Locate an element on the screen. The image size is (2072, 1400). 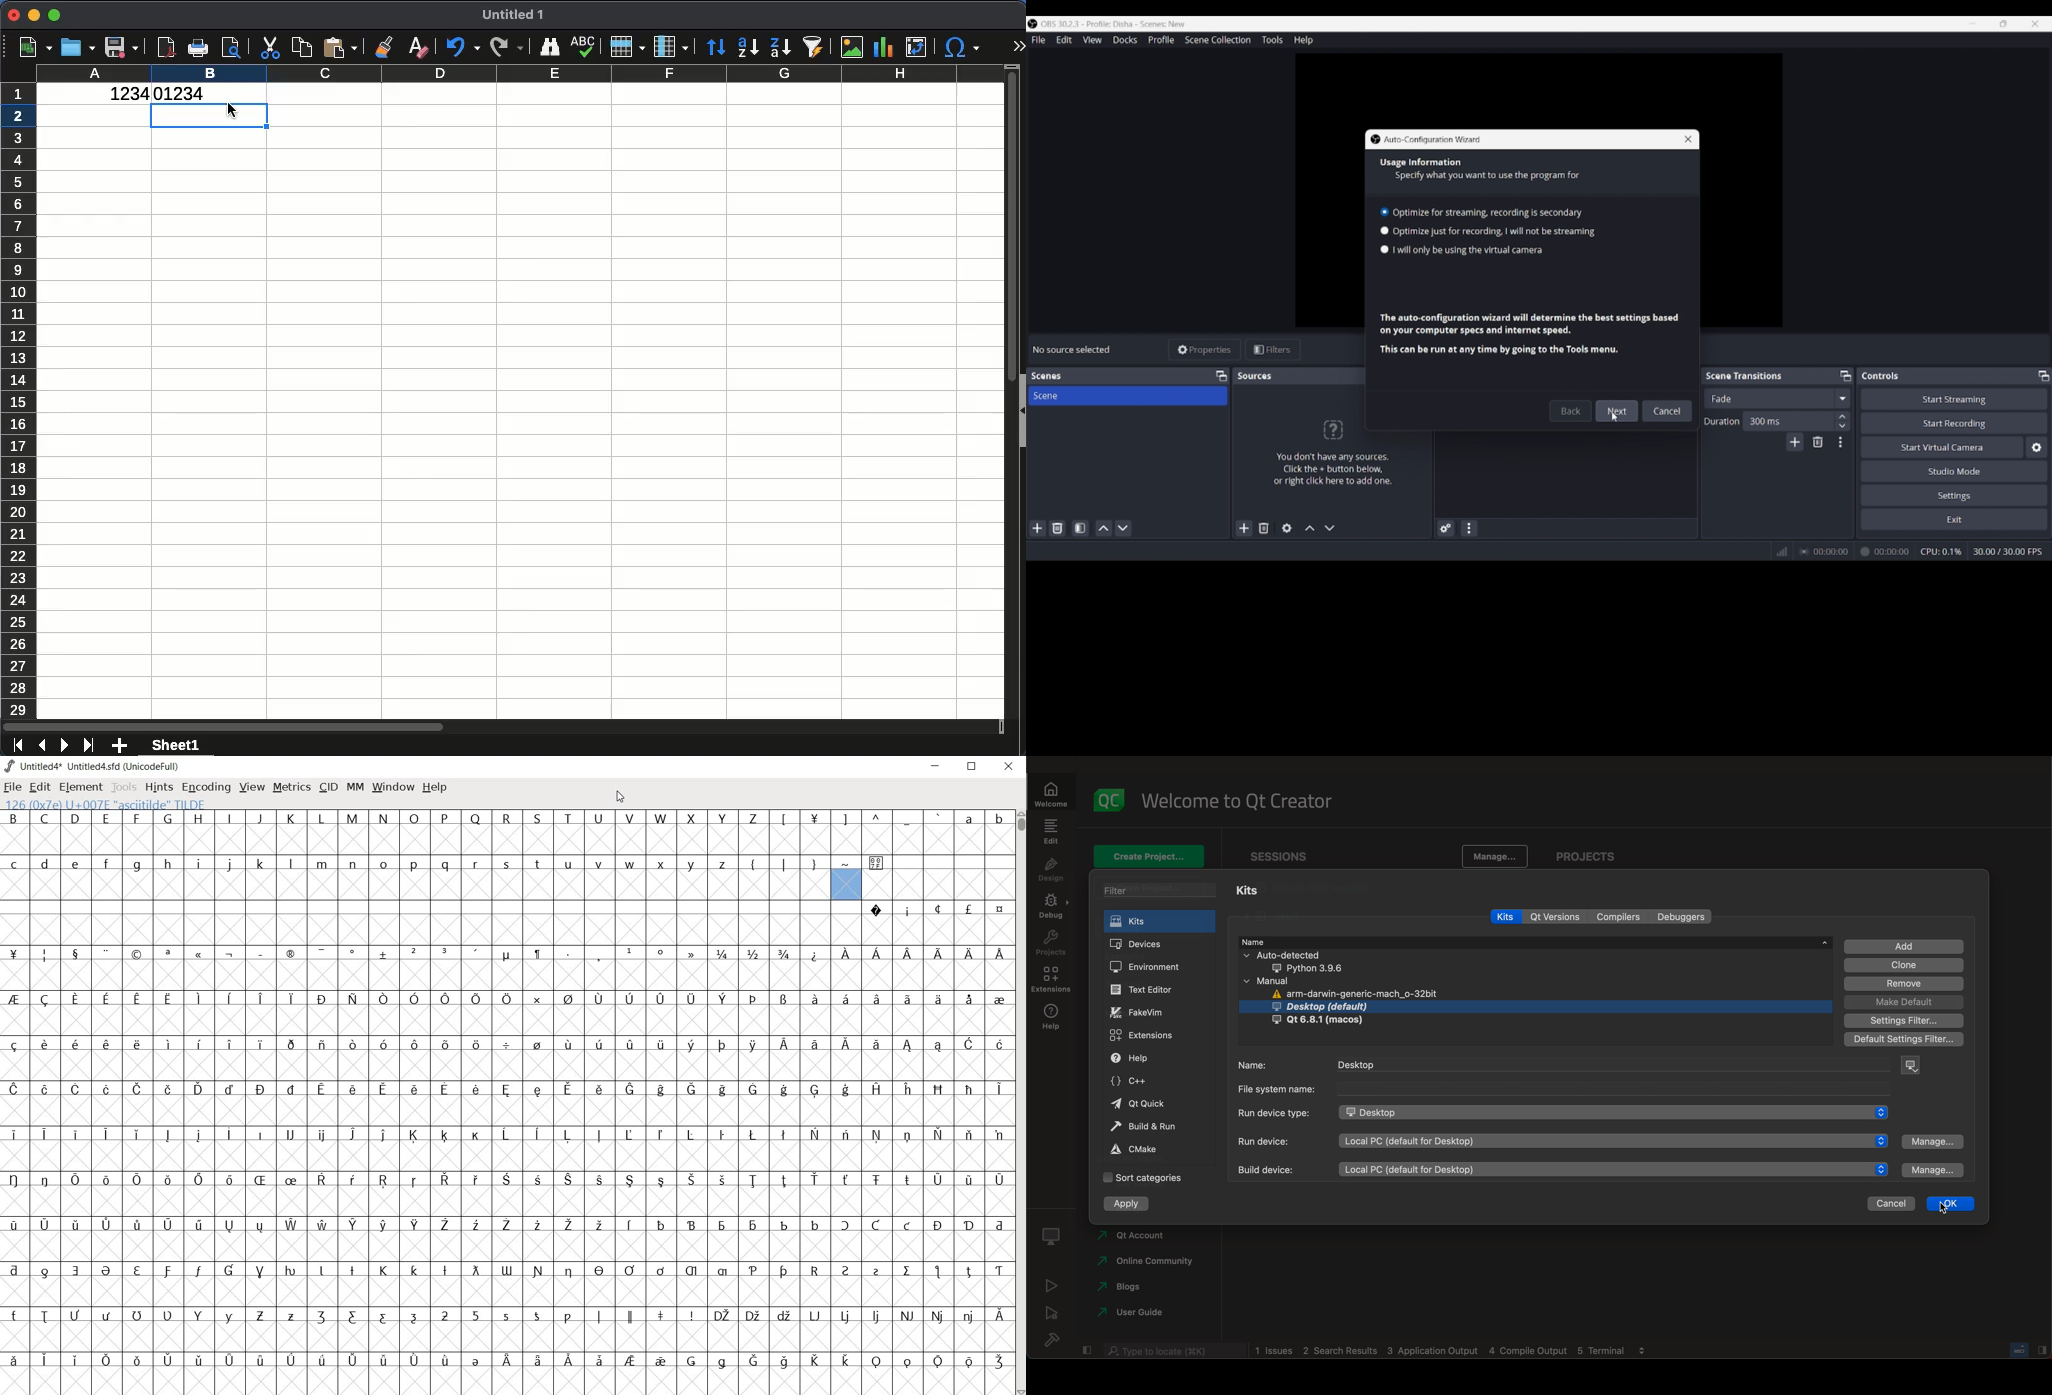
Next is located at coordinates (1616, 411).